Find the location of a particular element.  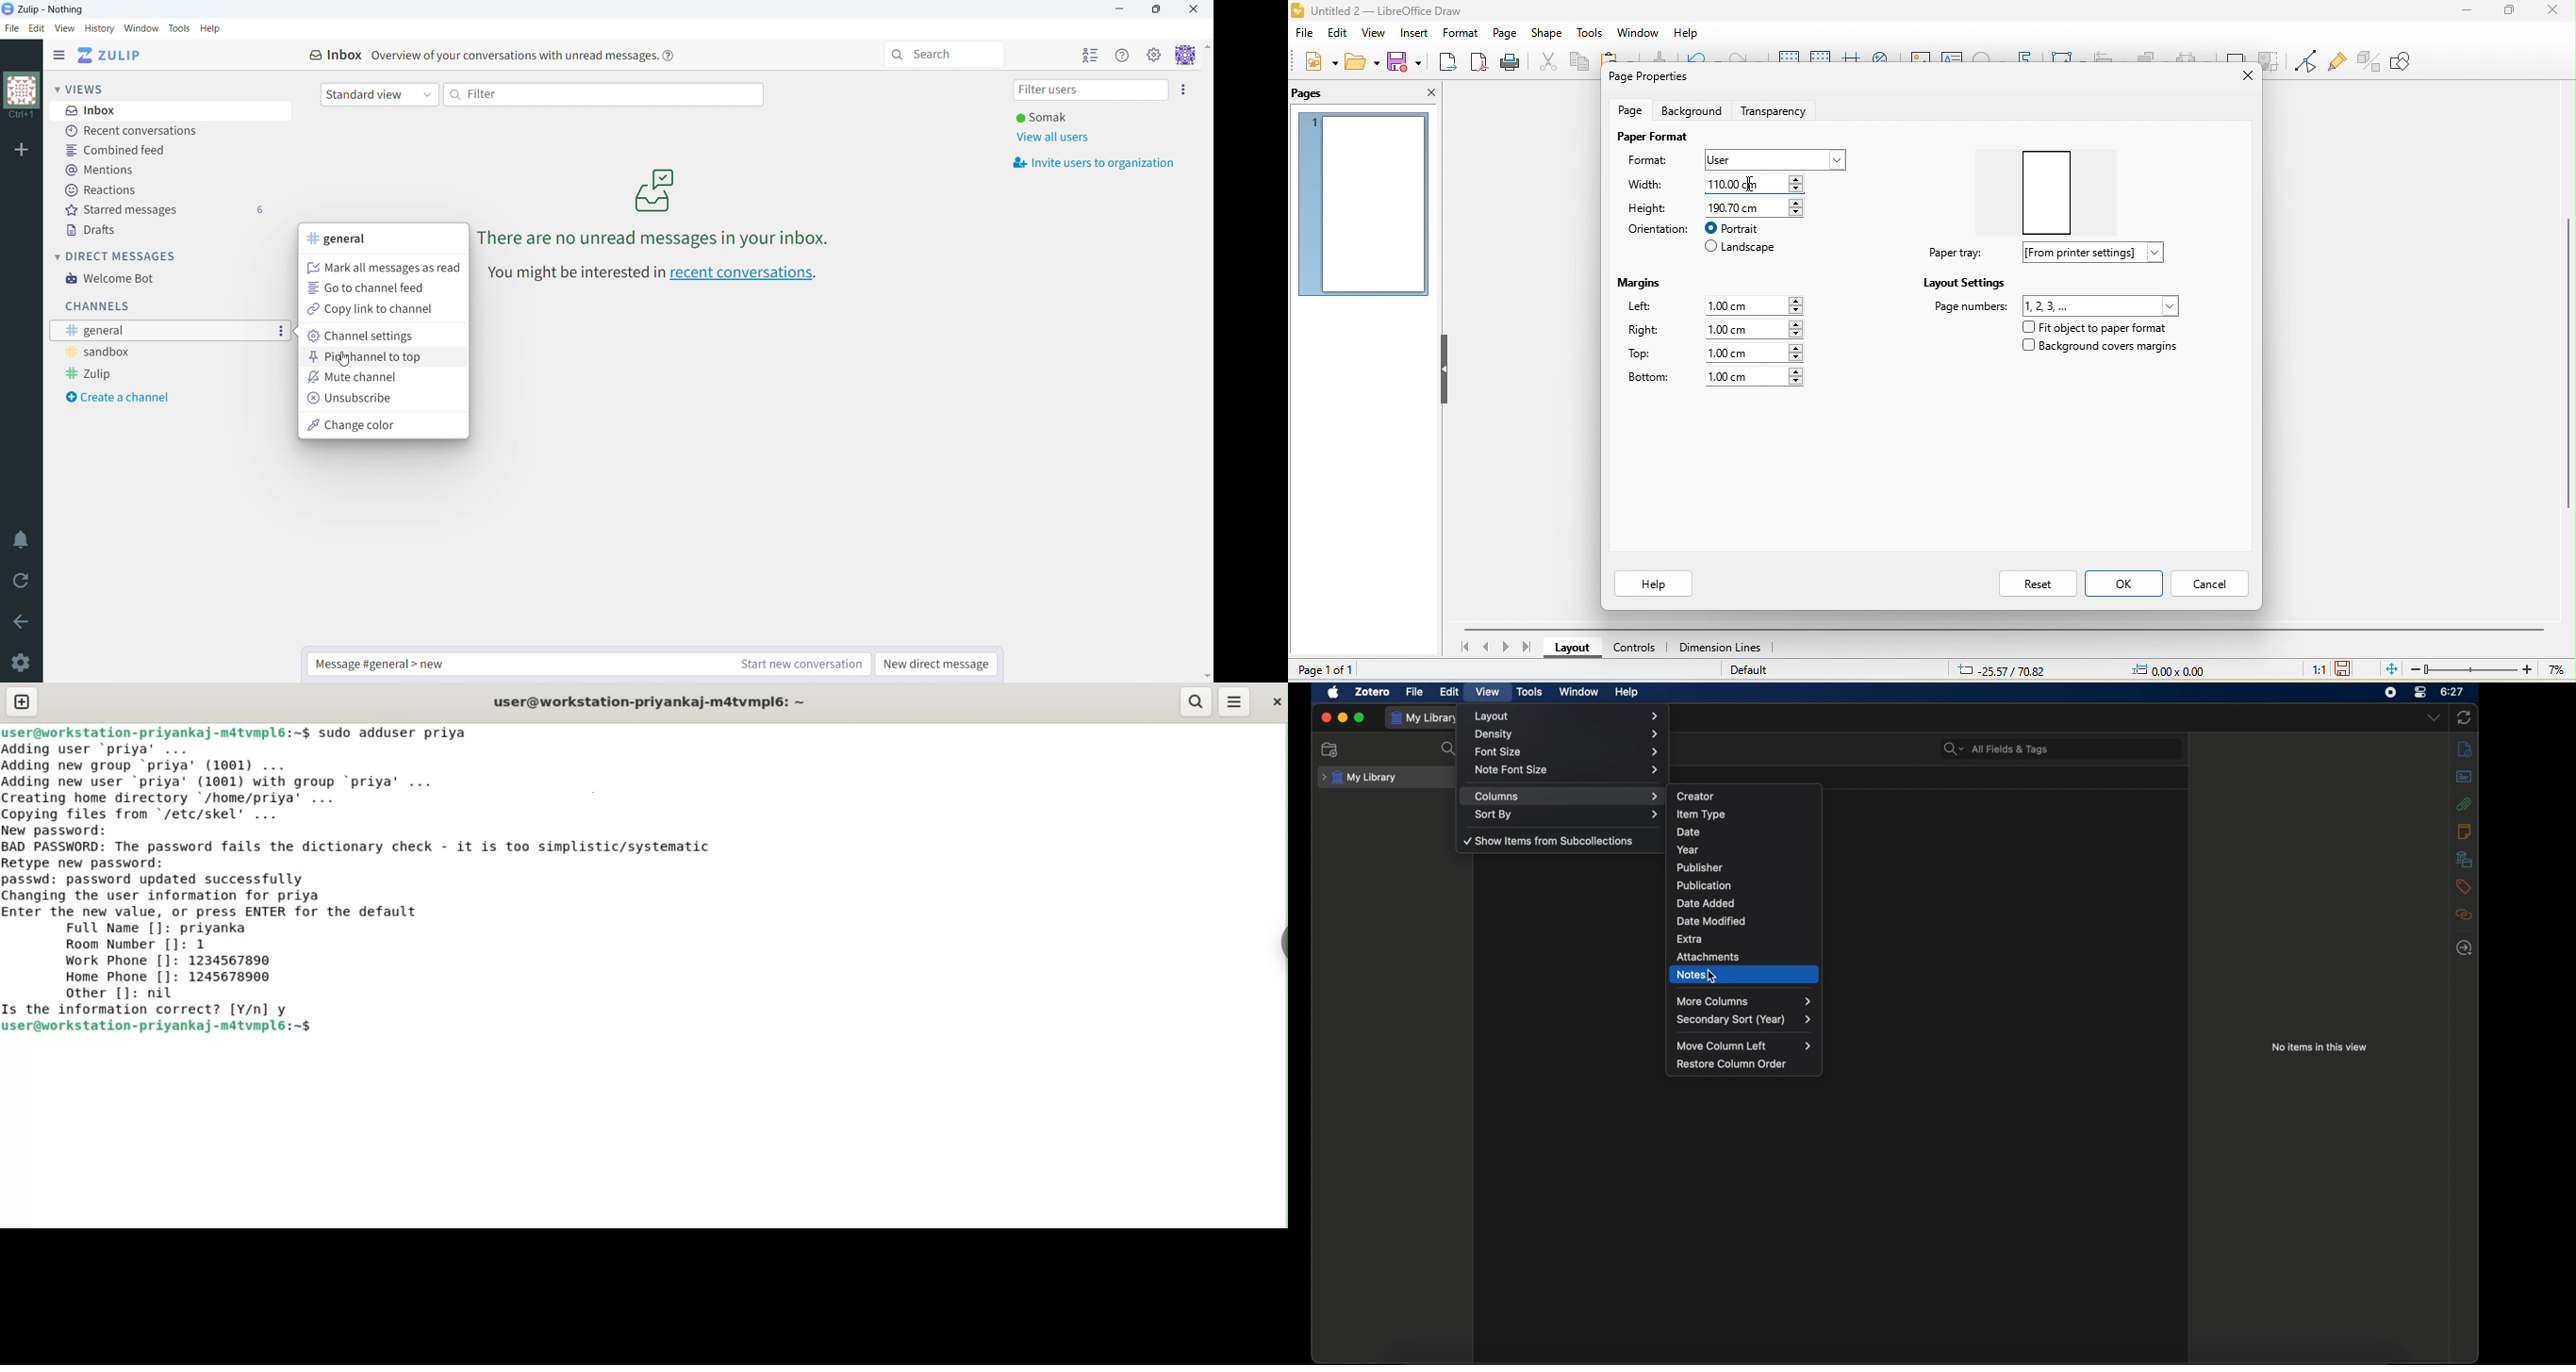

file is located at coordinates (1304, 35).